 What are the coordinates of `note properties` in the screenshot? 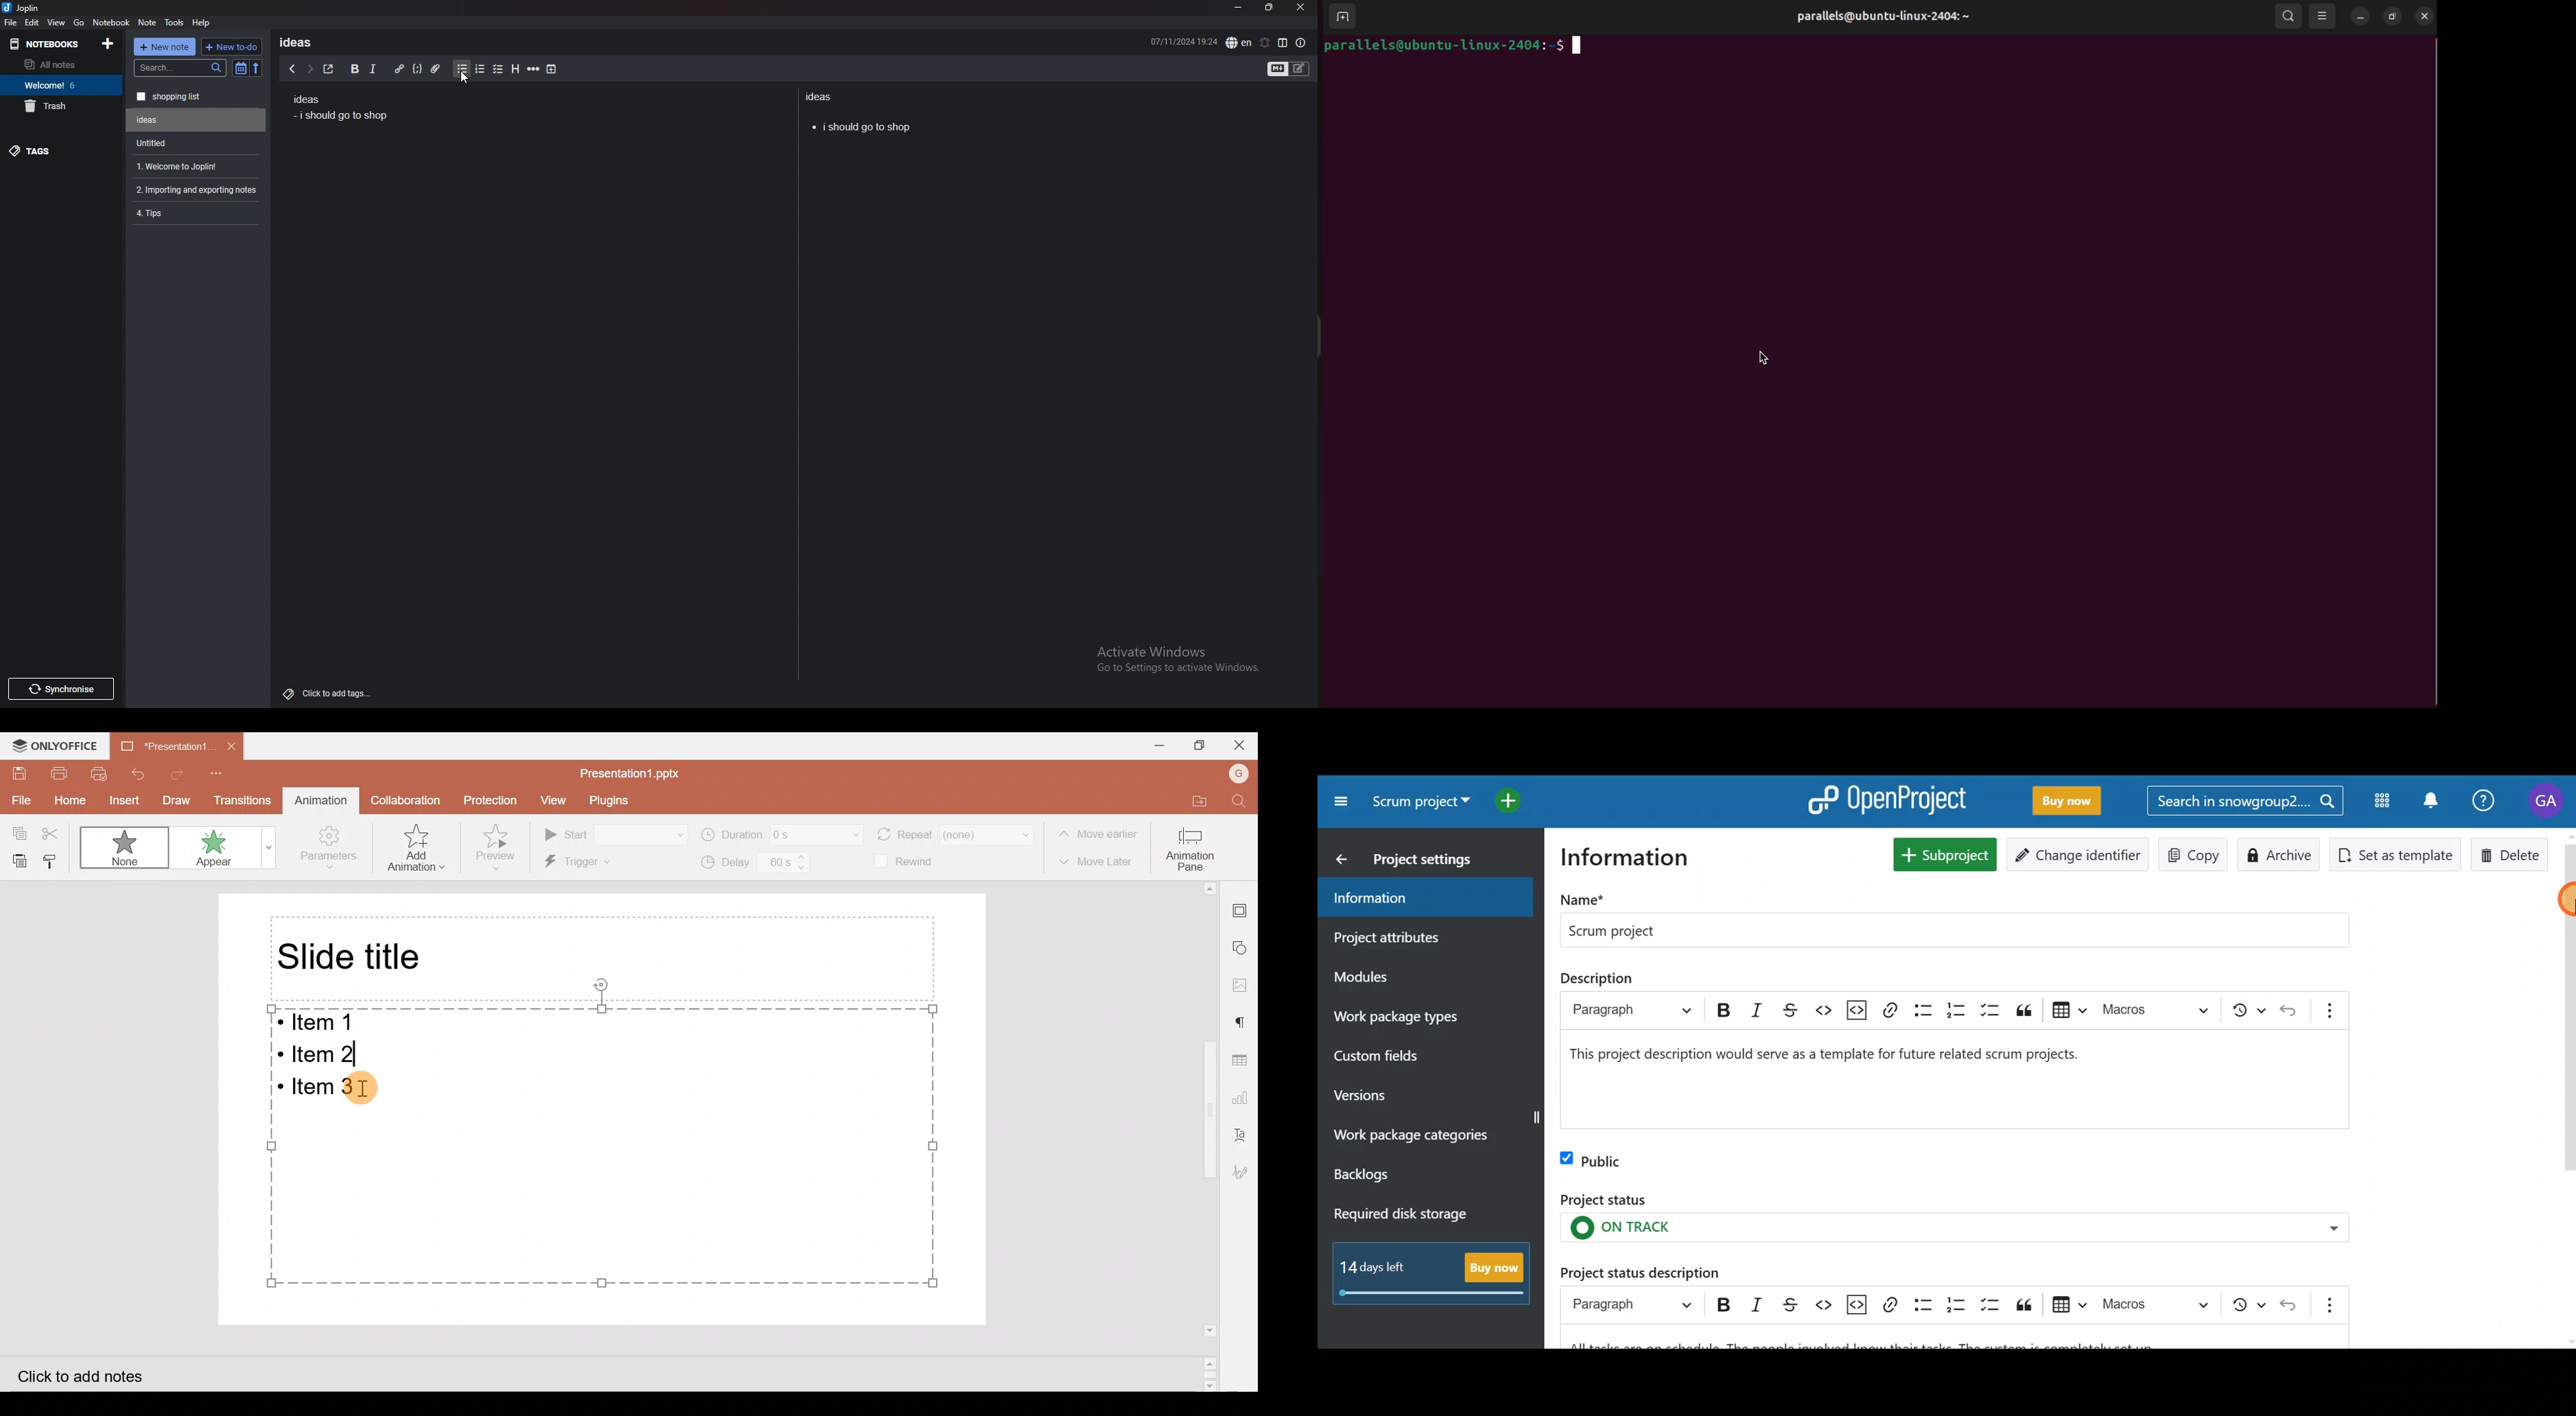 It's located at (1301, 43).